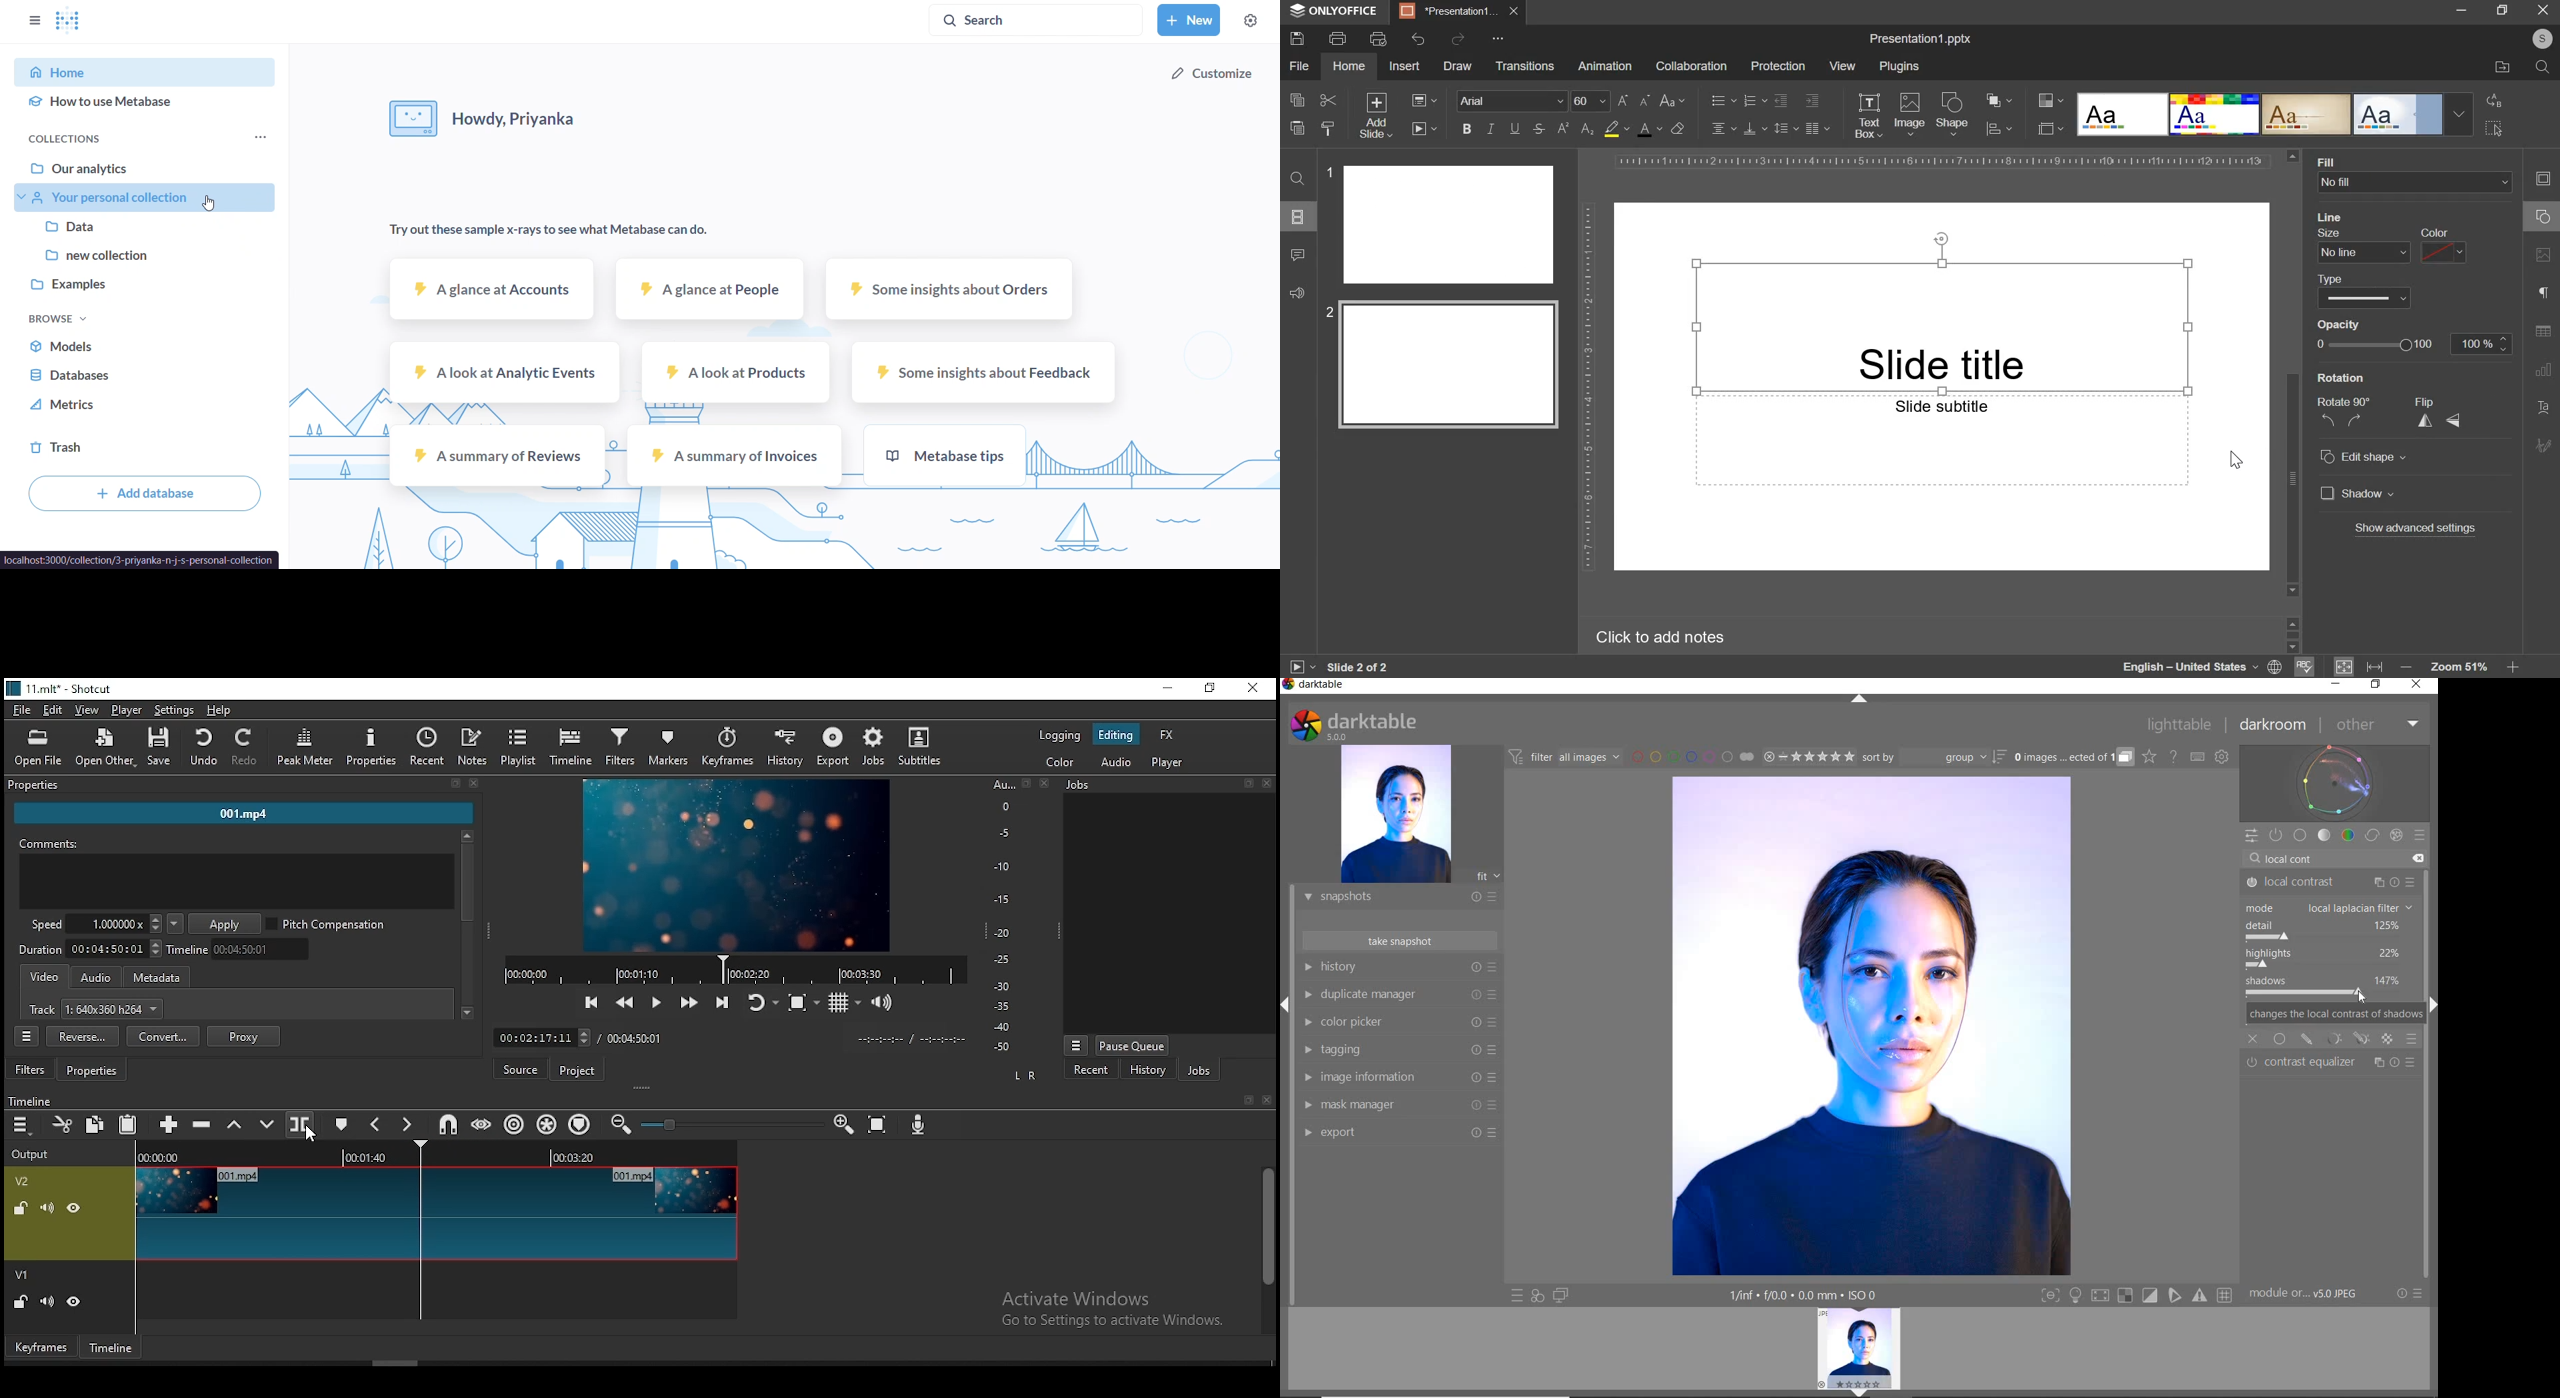 This screenshot has width=2576, height=1400. I want to click on filters, so click(32, 1070).